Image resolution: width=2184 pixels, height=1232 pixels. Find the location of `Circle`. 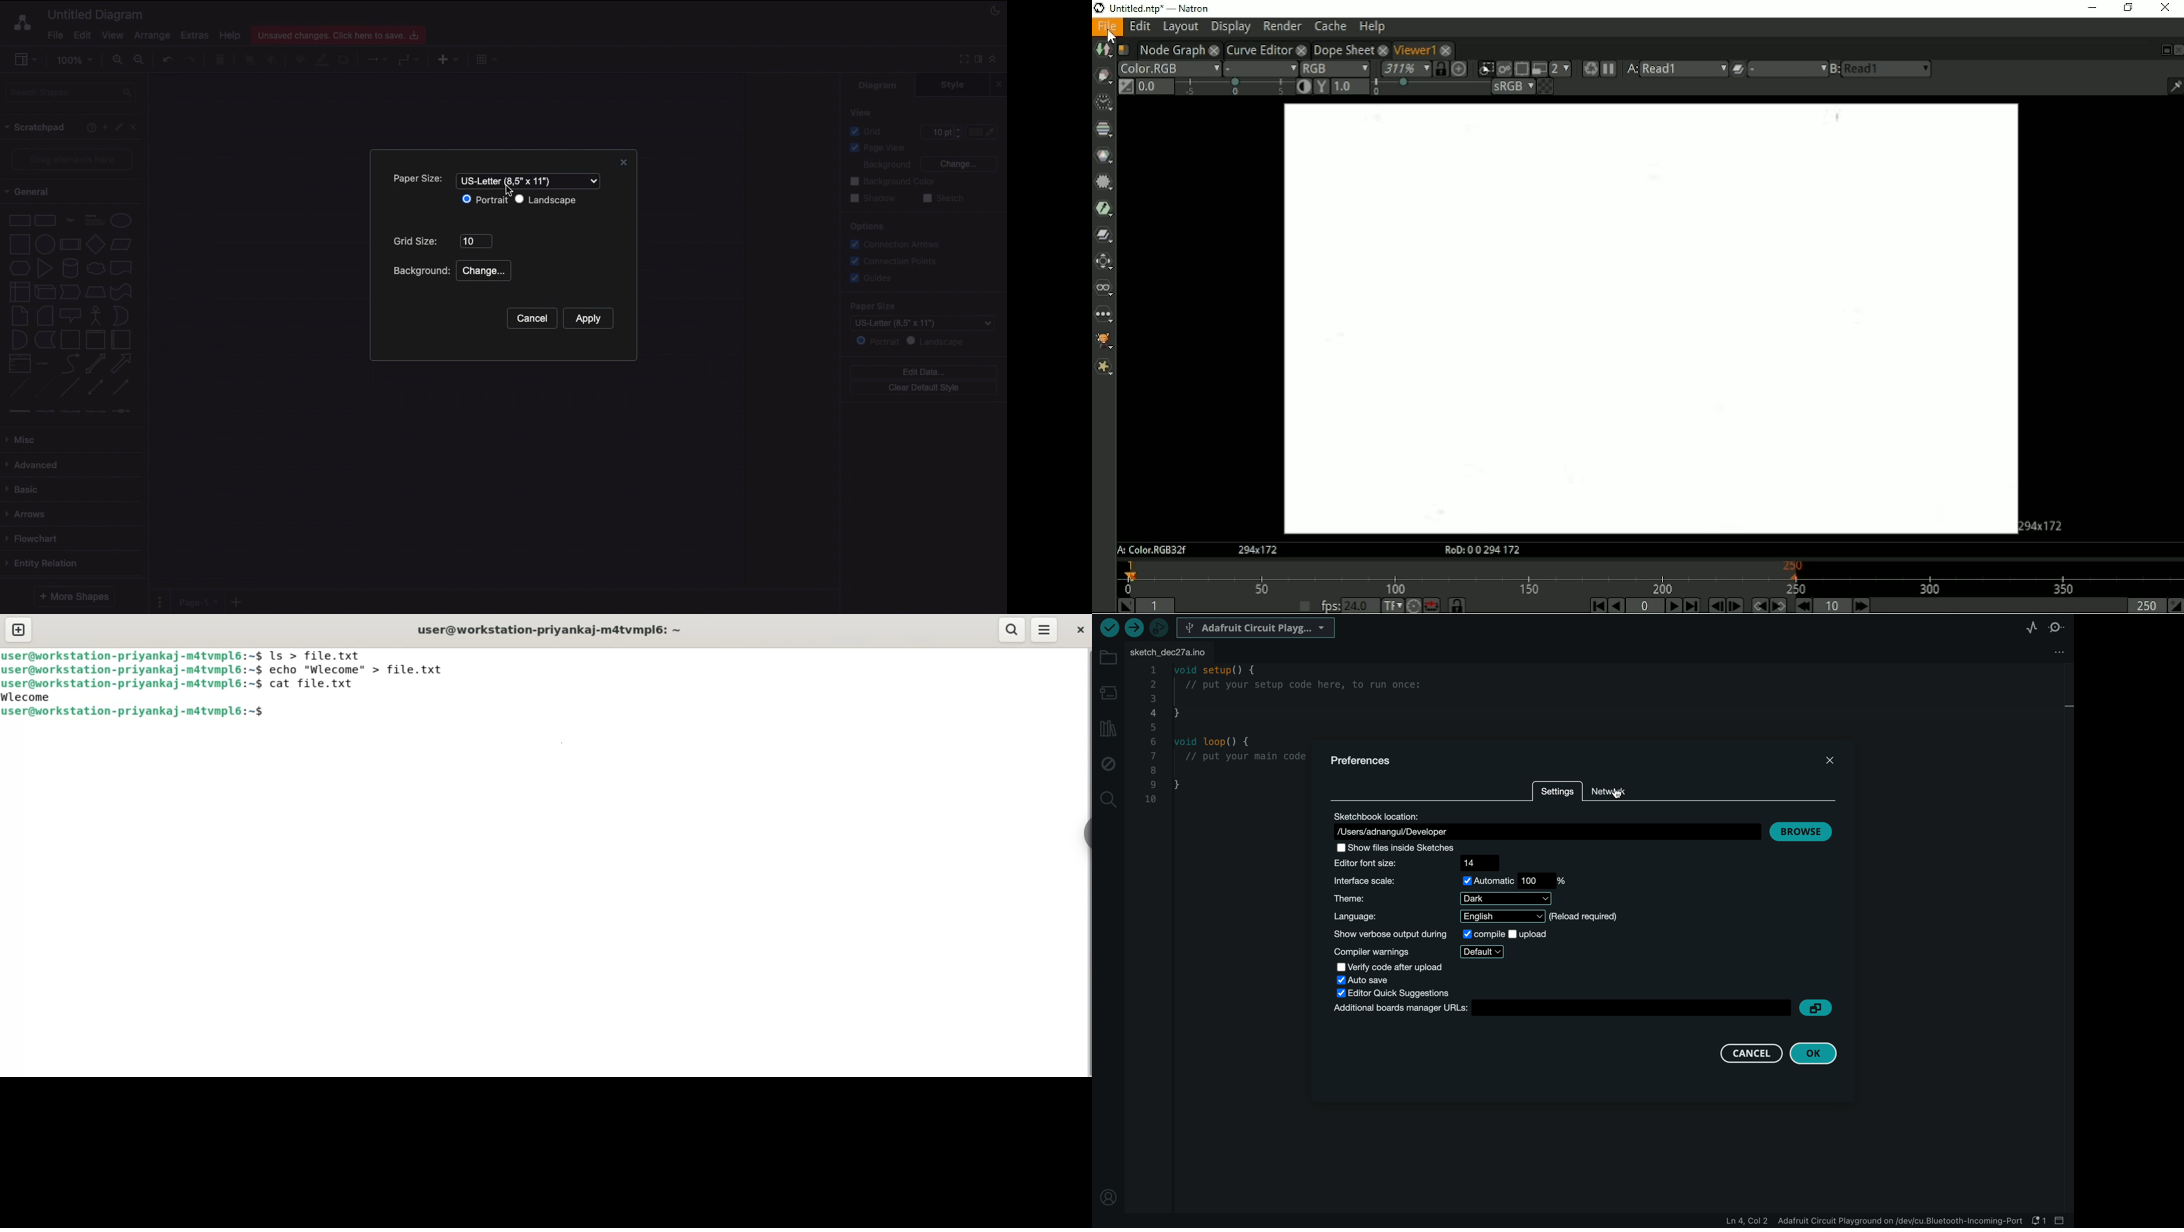

Circle is located at coordinates (121, 220).